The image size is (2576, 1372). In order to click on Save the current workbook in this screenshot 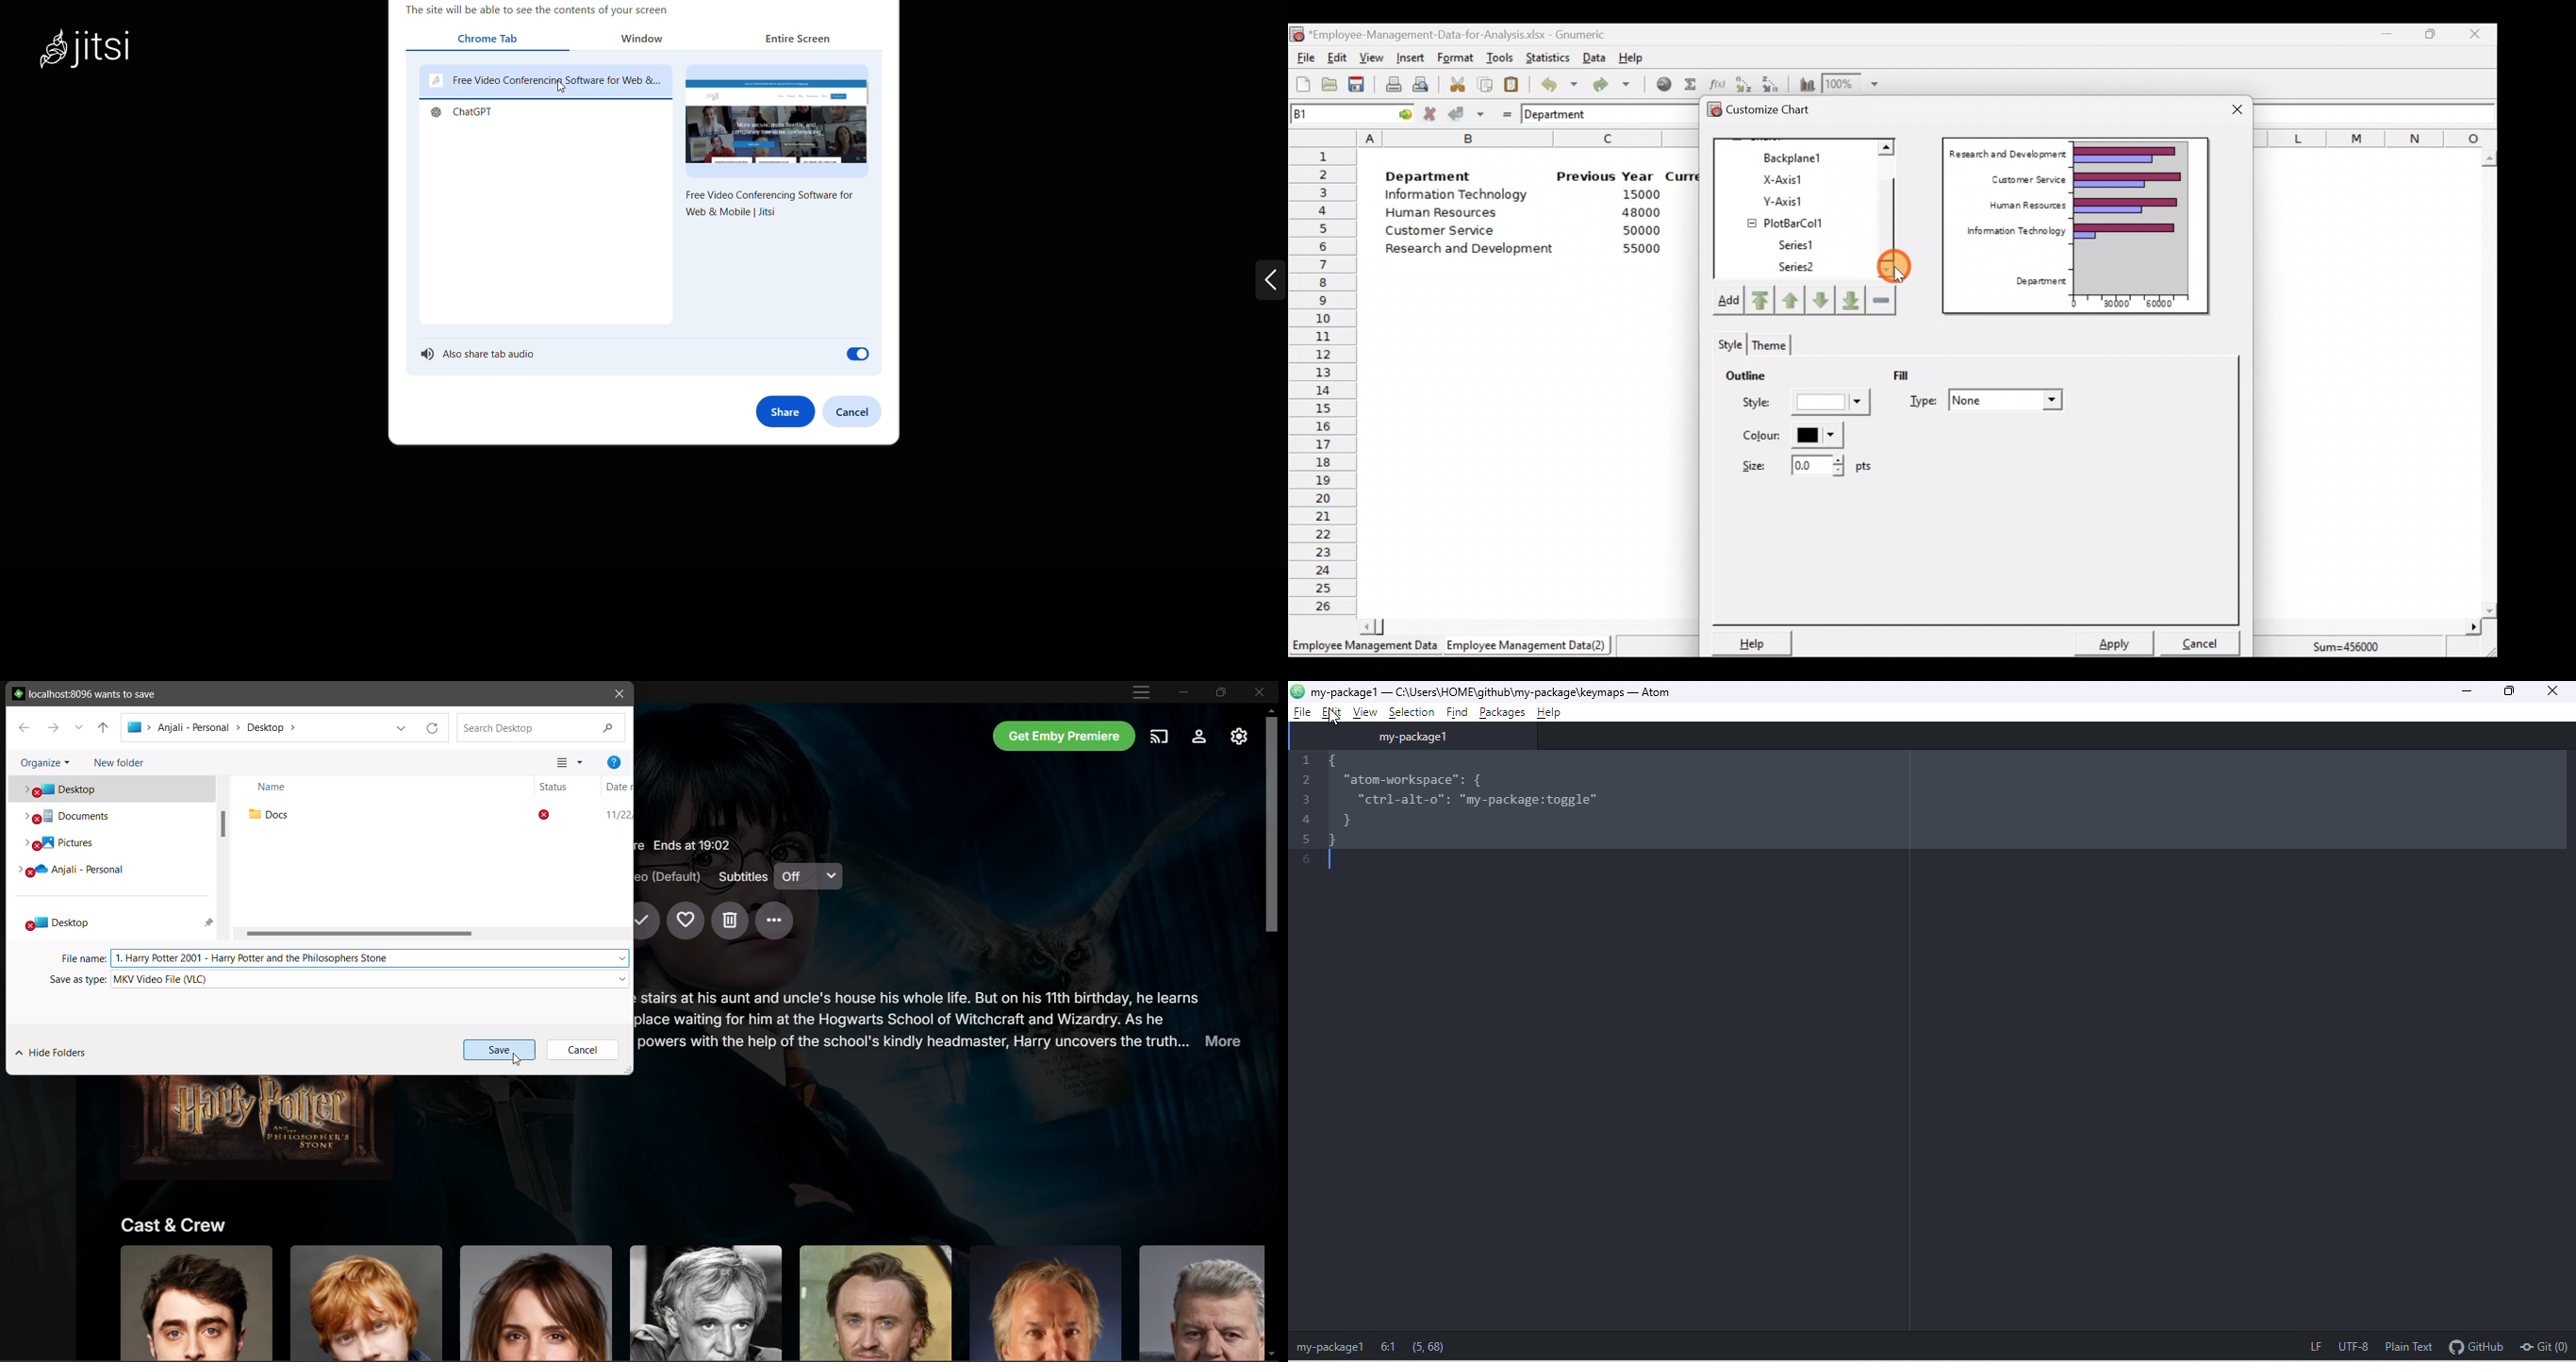, I will do `click(1360, 86)`.